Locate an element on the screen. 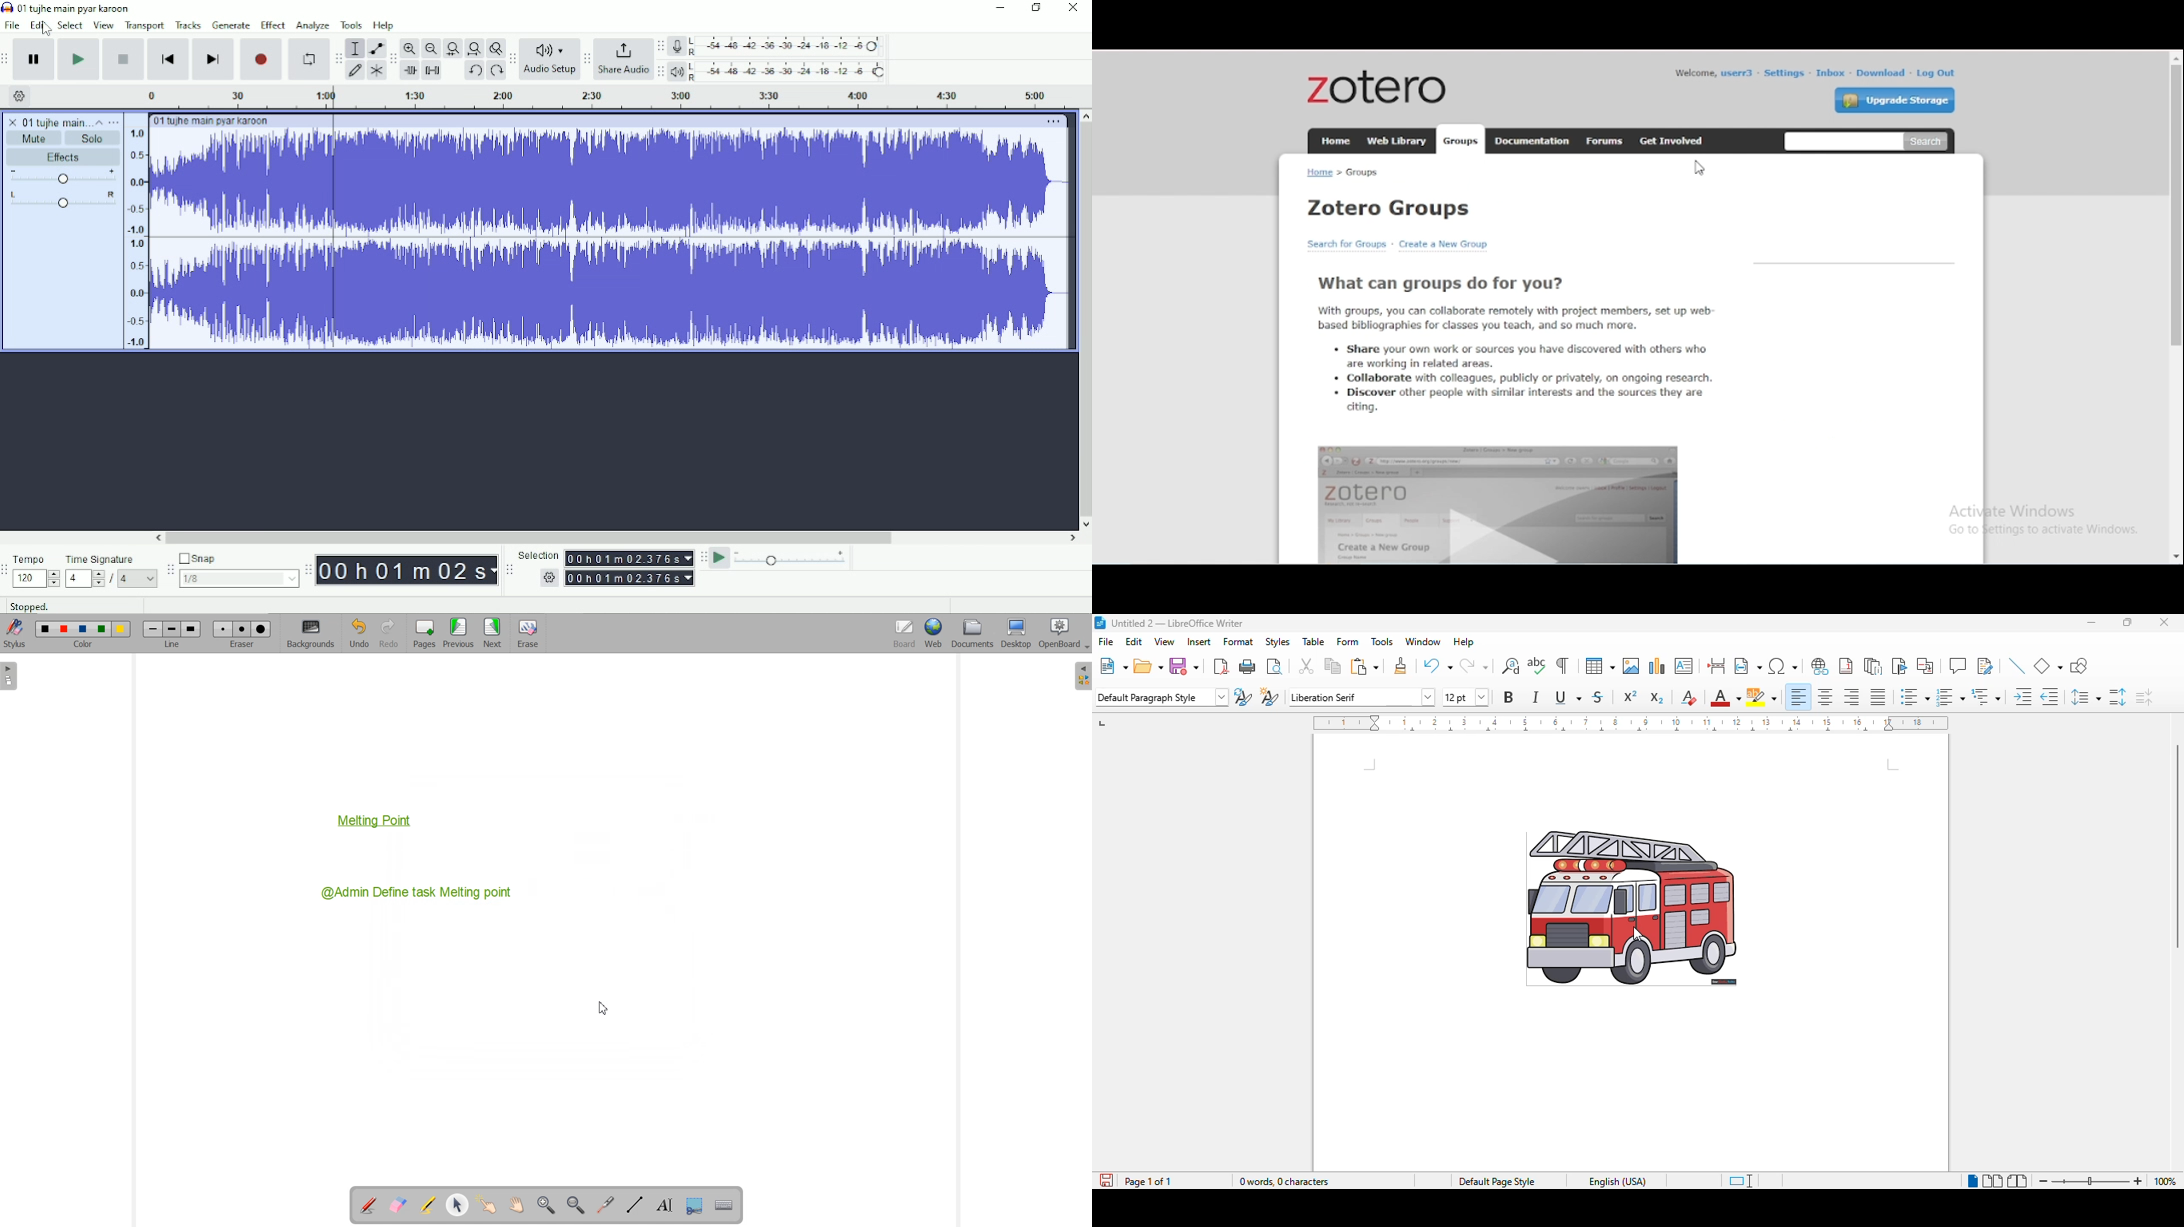 Image resolution: width=2184 pixels, height=1232 pixels. set line spacing is located at coordinates (2086, 698).